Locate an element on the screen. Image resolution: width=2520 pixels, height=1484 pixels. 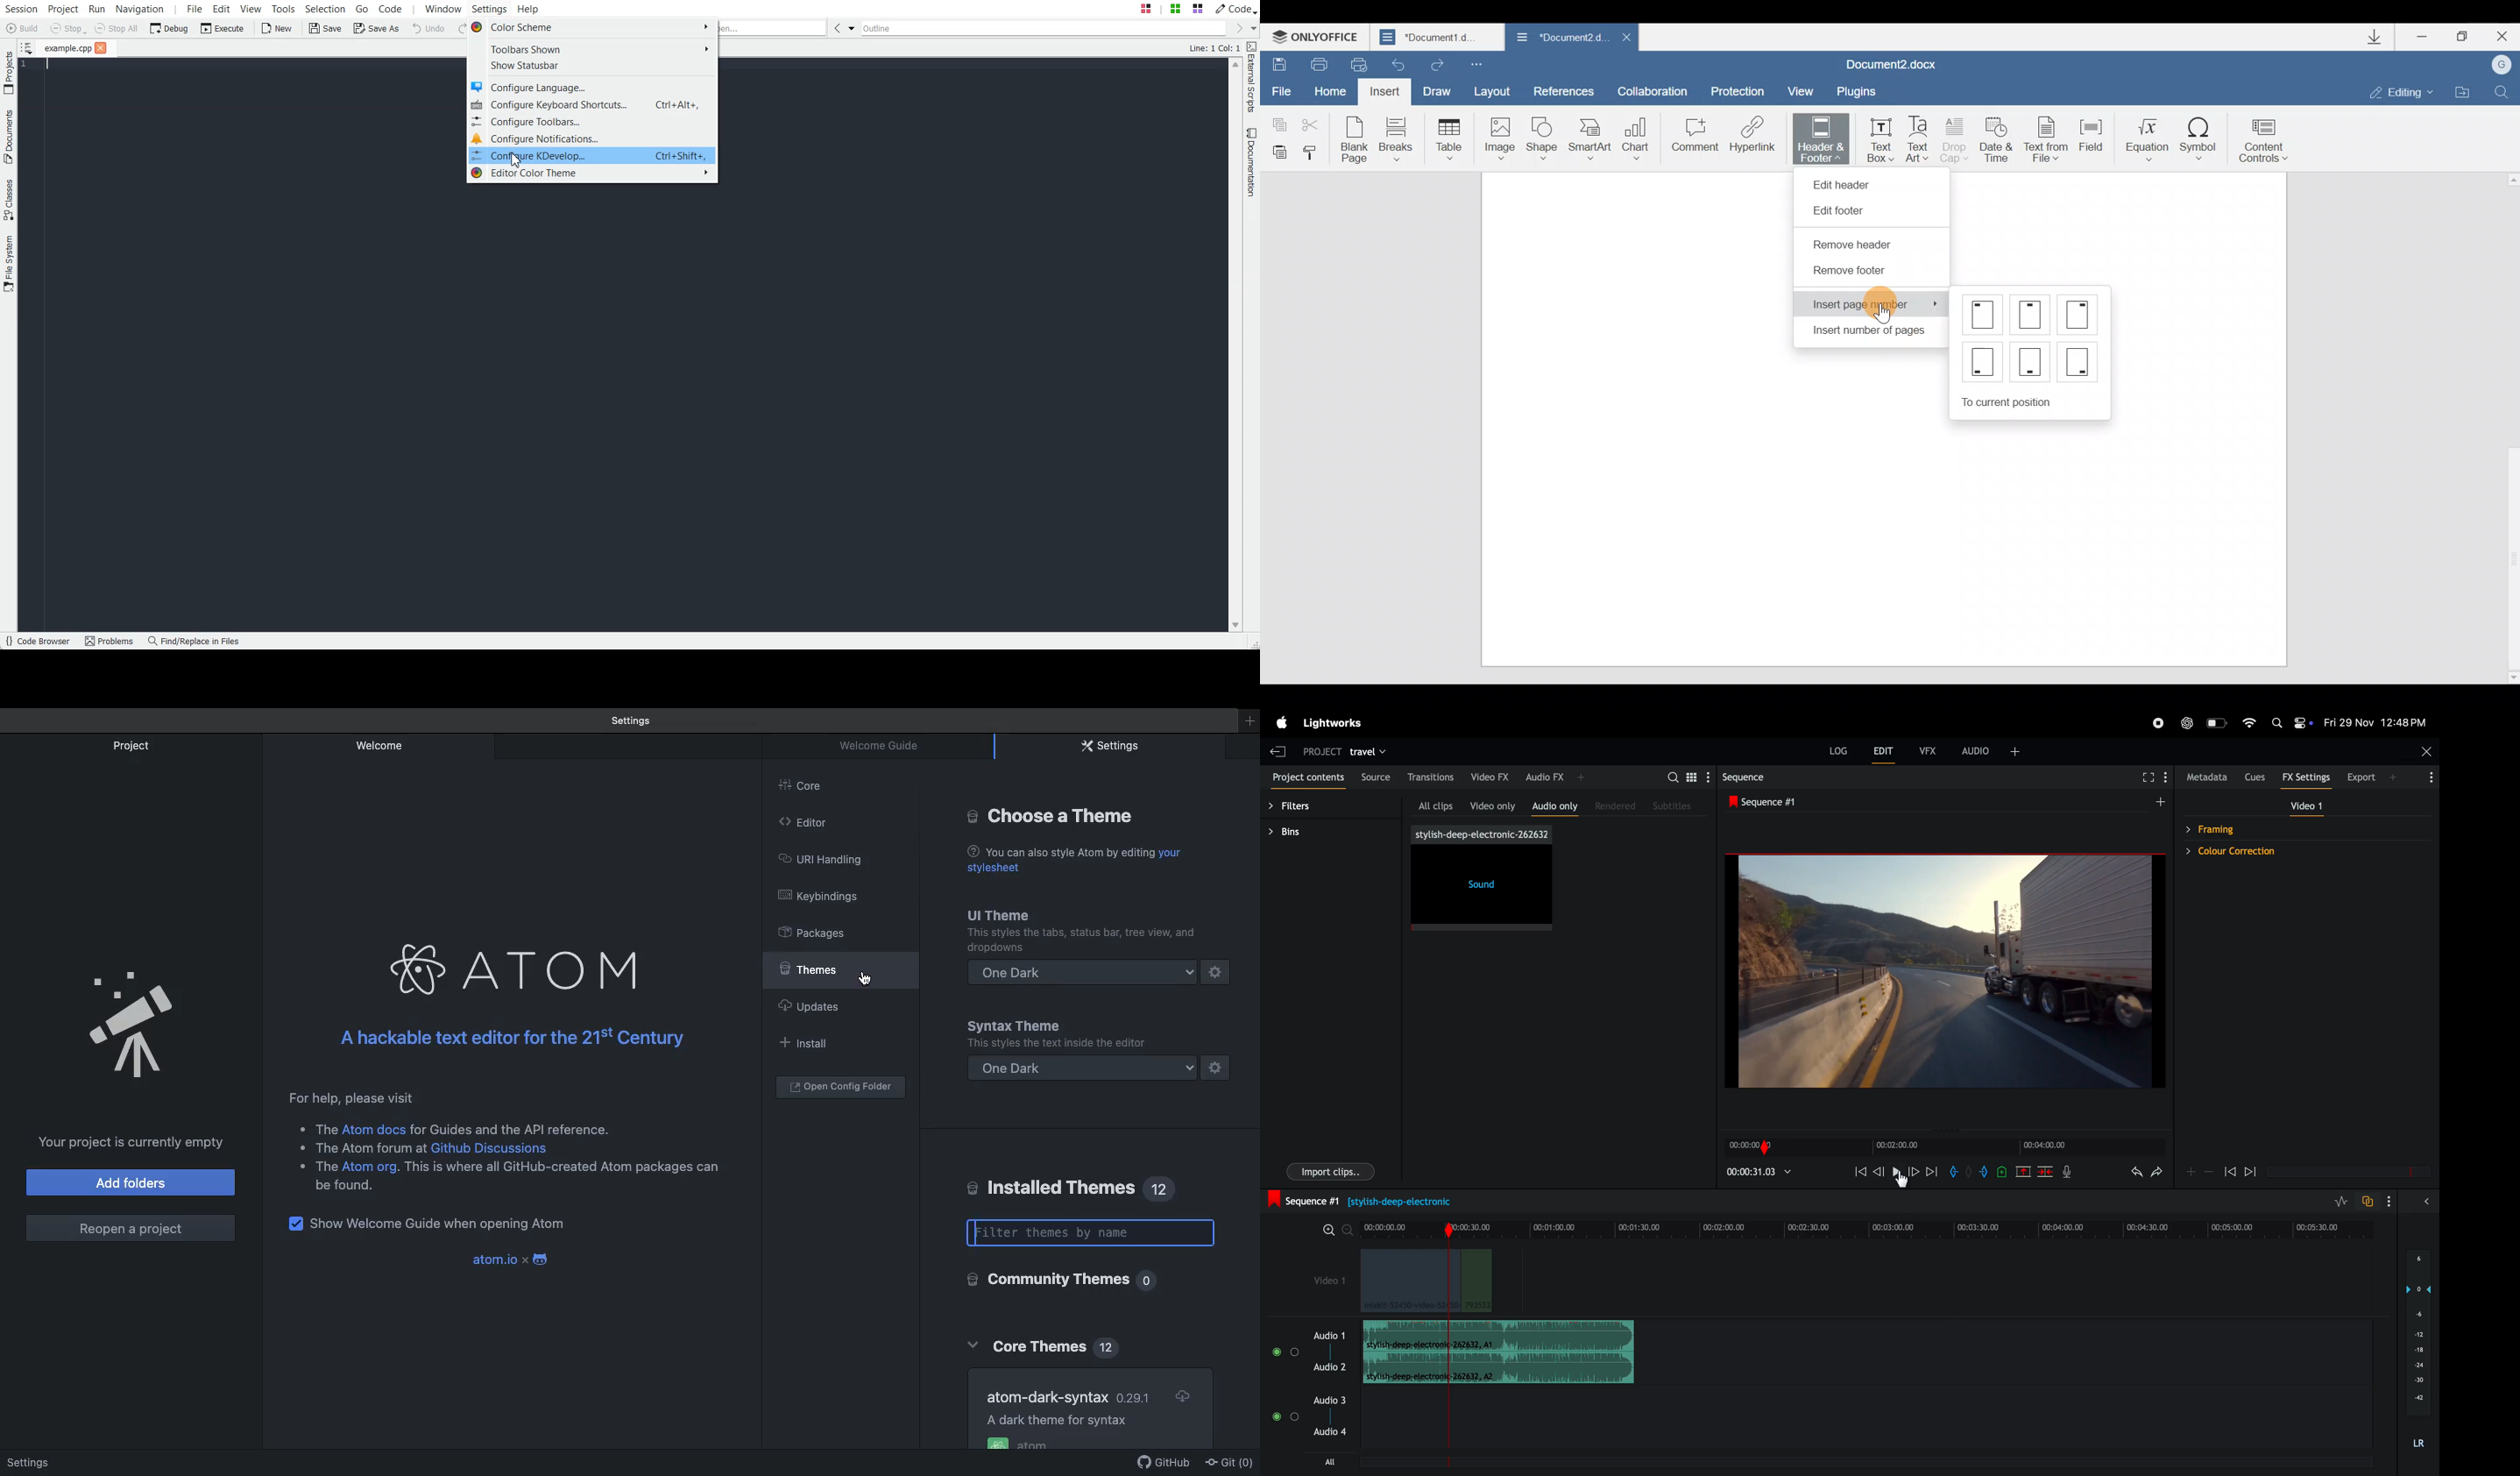
Paste is located at coordinates (1277, 151).